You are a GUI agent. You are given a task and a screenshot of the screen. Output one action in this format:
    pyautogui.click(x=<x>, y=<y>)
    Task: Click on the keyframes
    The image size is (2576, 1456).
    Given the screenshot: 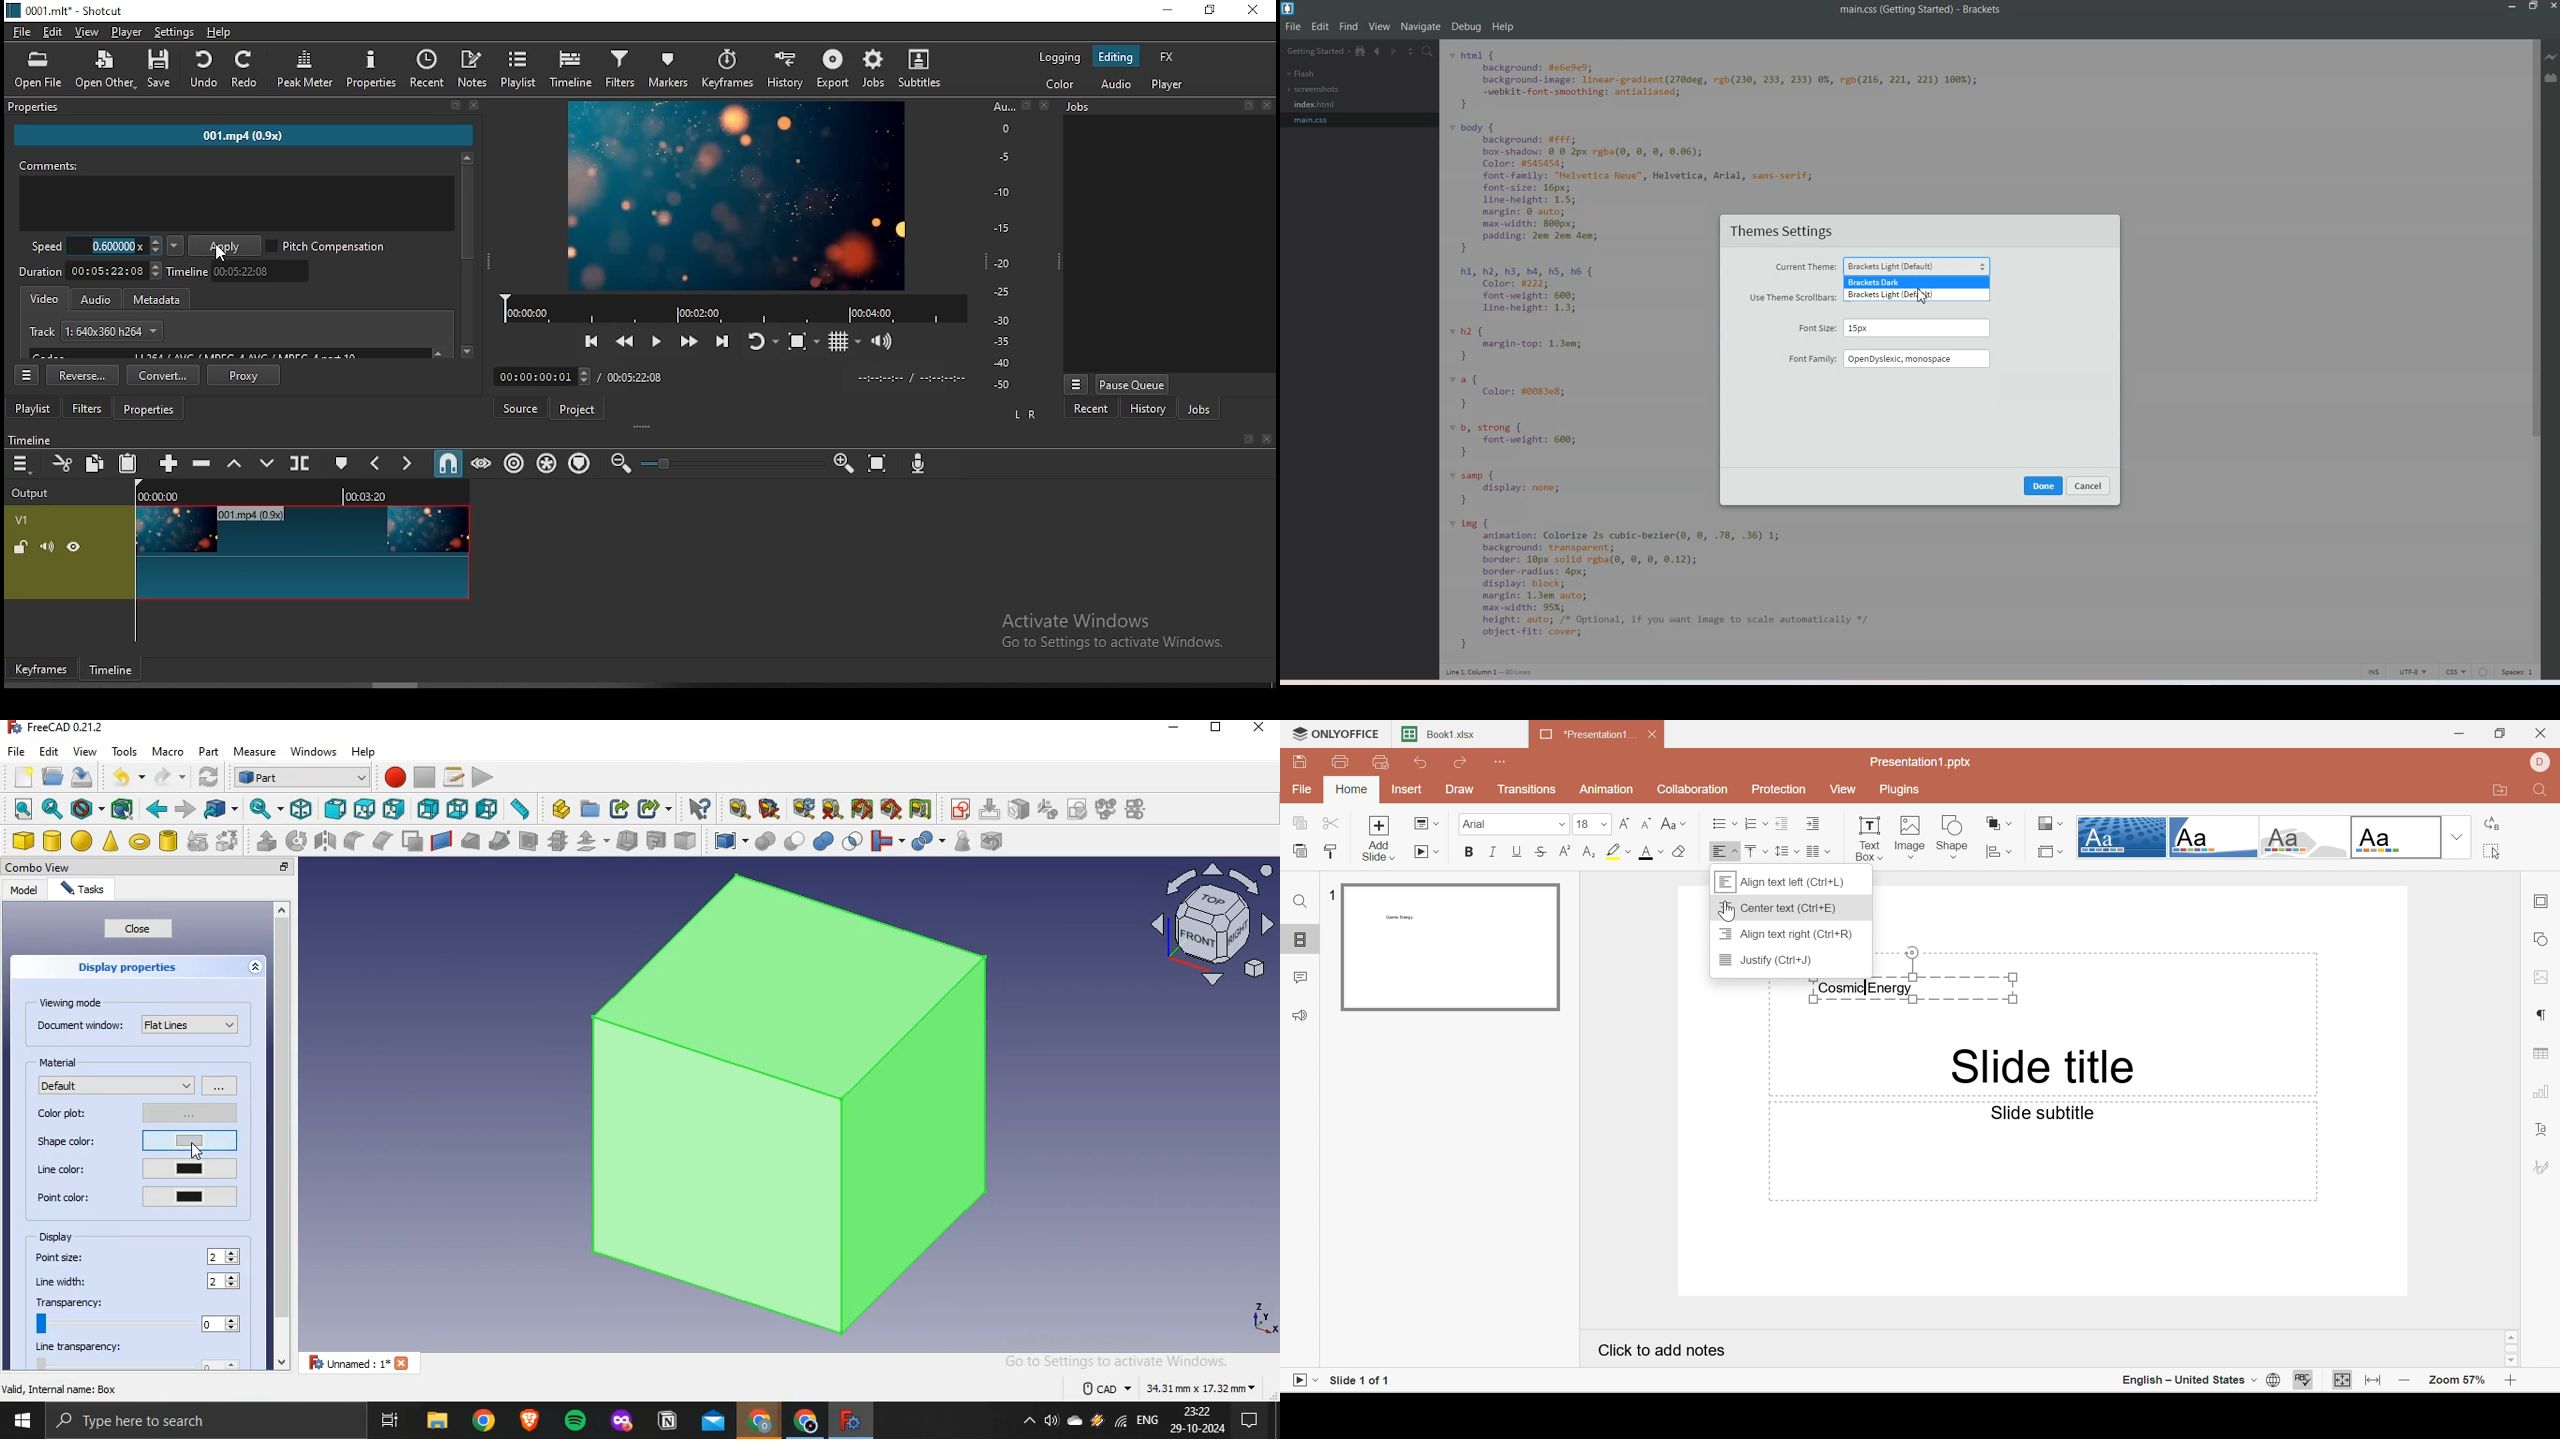 What is the action you would take?
    pyautogui.click(x=43, y=669)
    